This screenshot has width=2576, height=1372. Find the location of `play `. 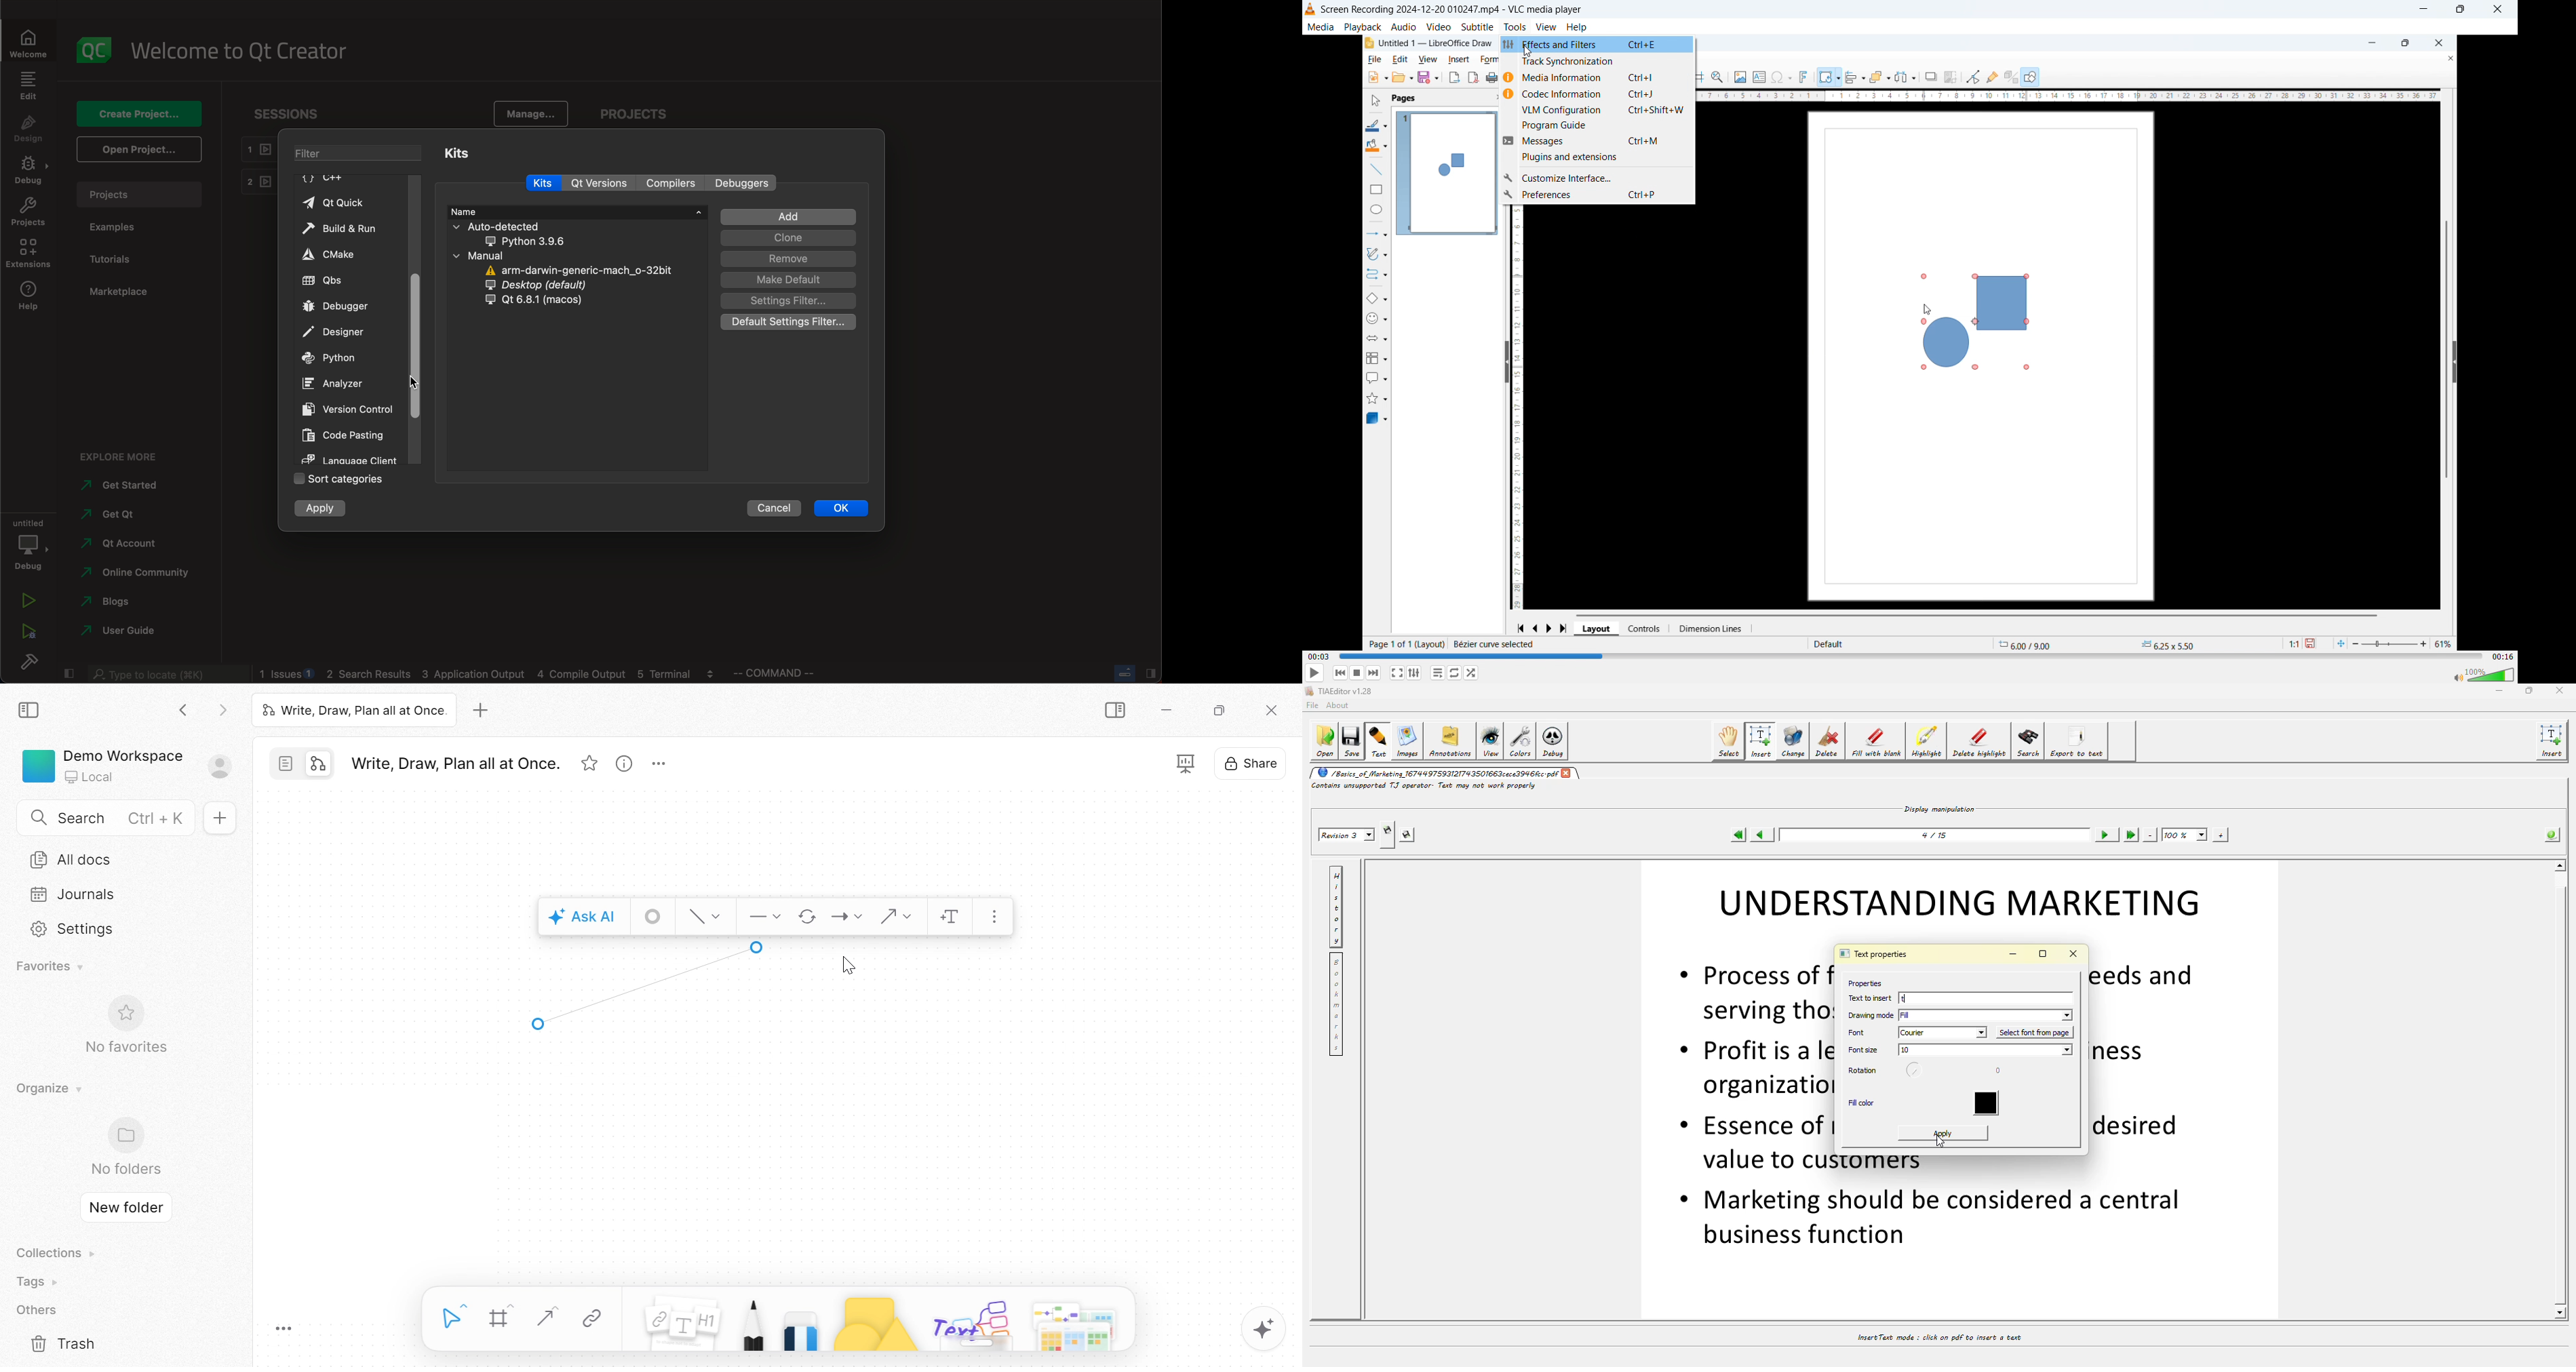

play  is located at coordinates (1315, 673).